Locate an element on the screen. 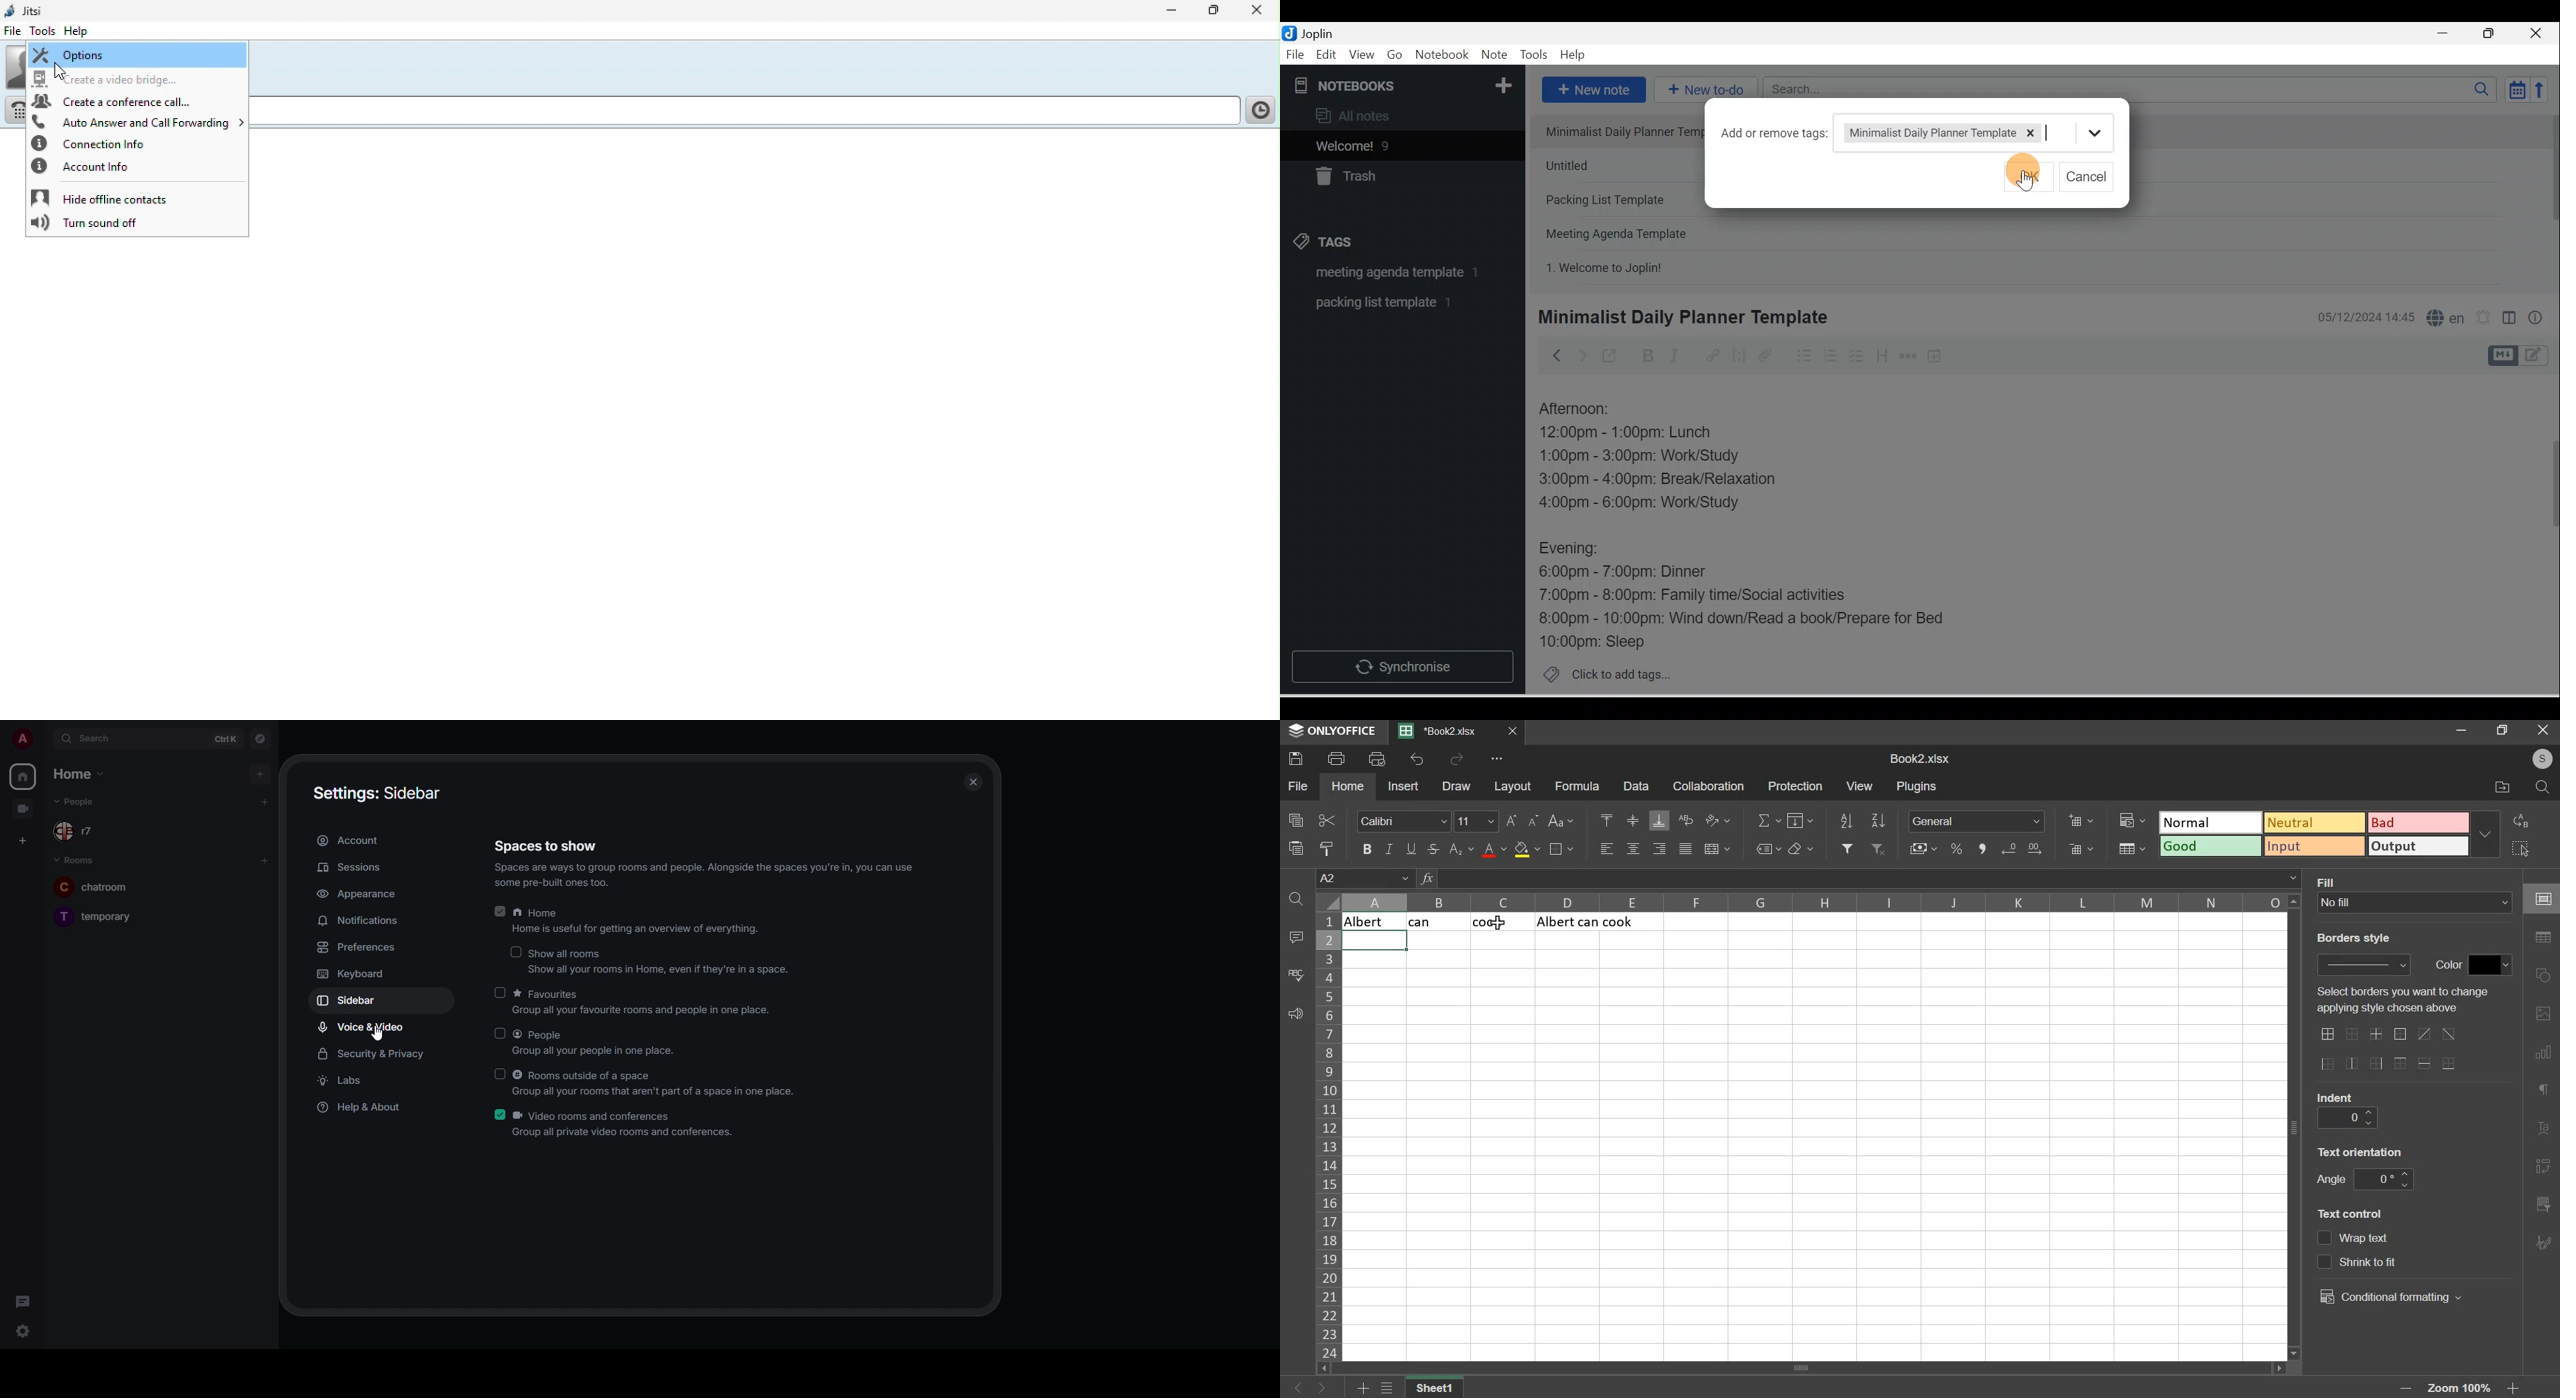 Image resolution: width=2576 pixels, height=1400 pixels. fill type is located at coordinates (2415, 903).